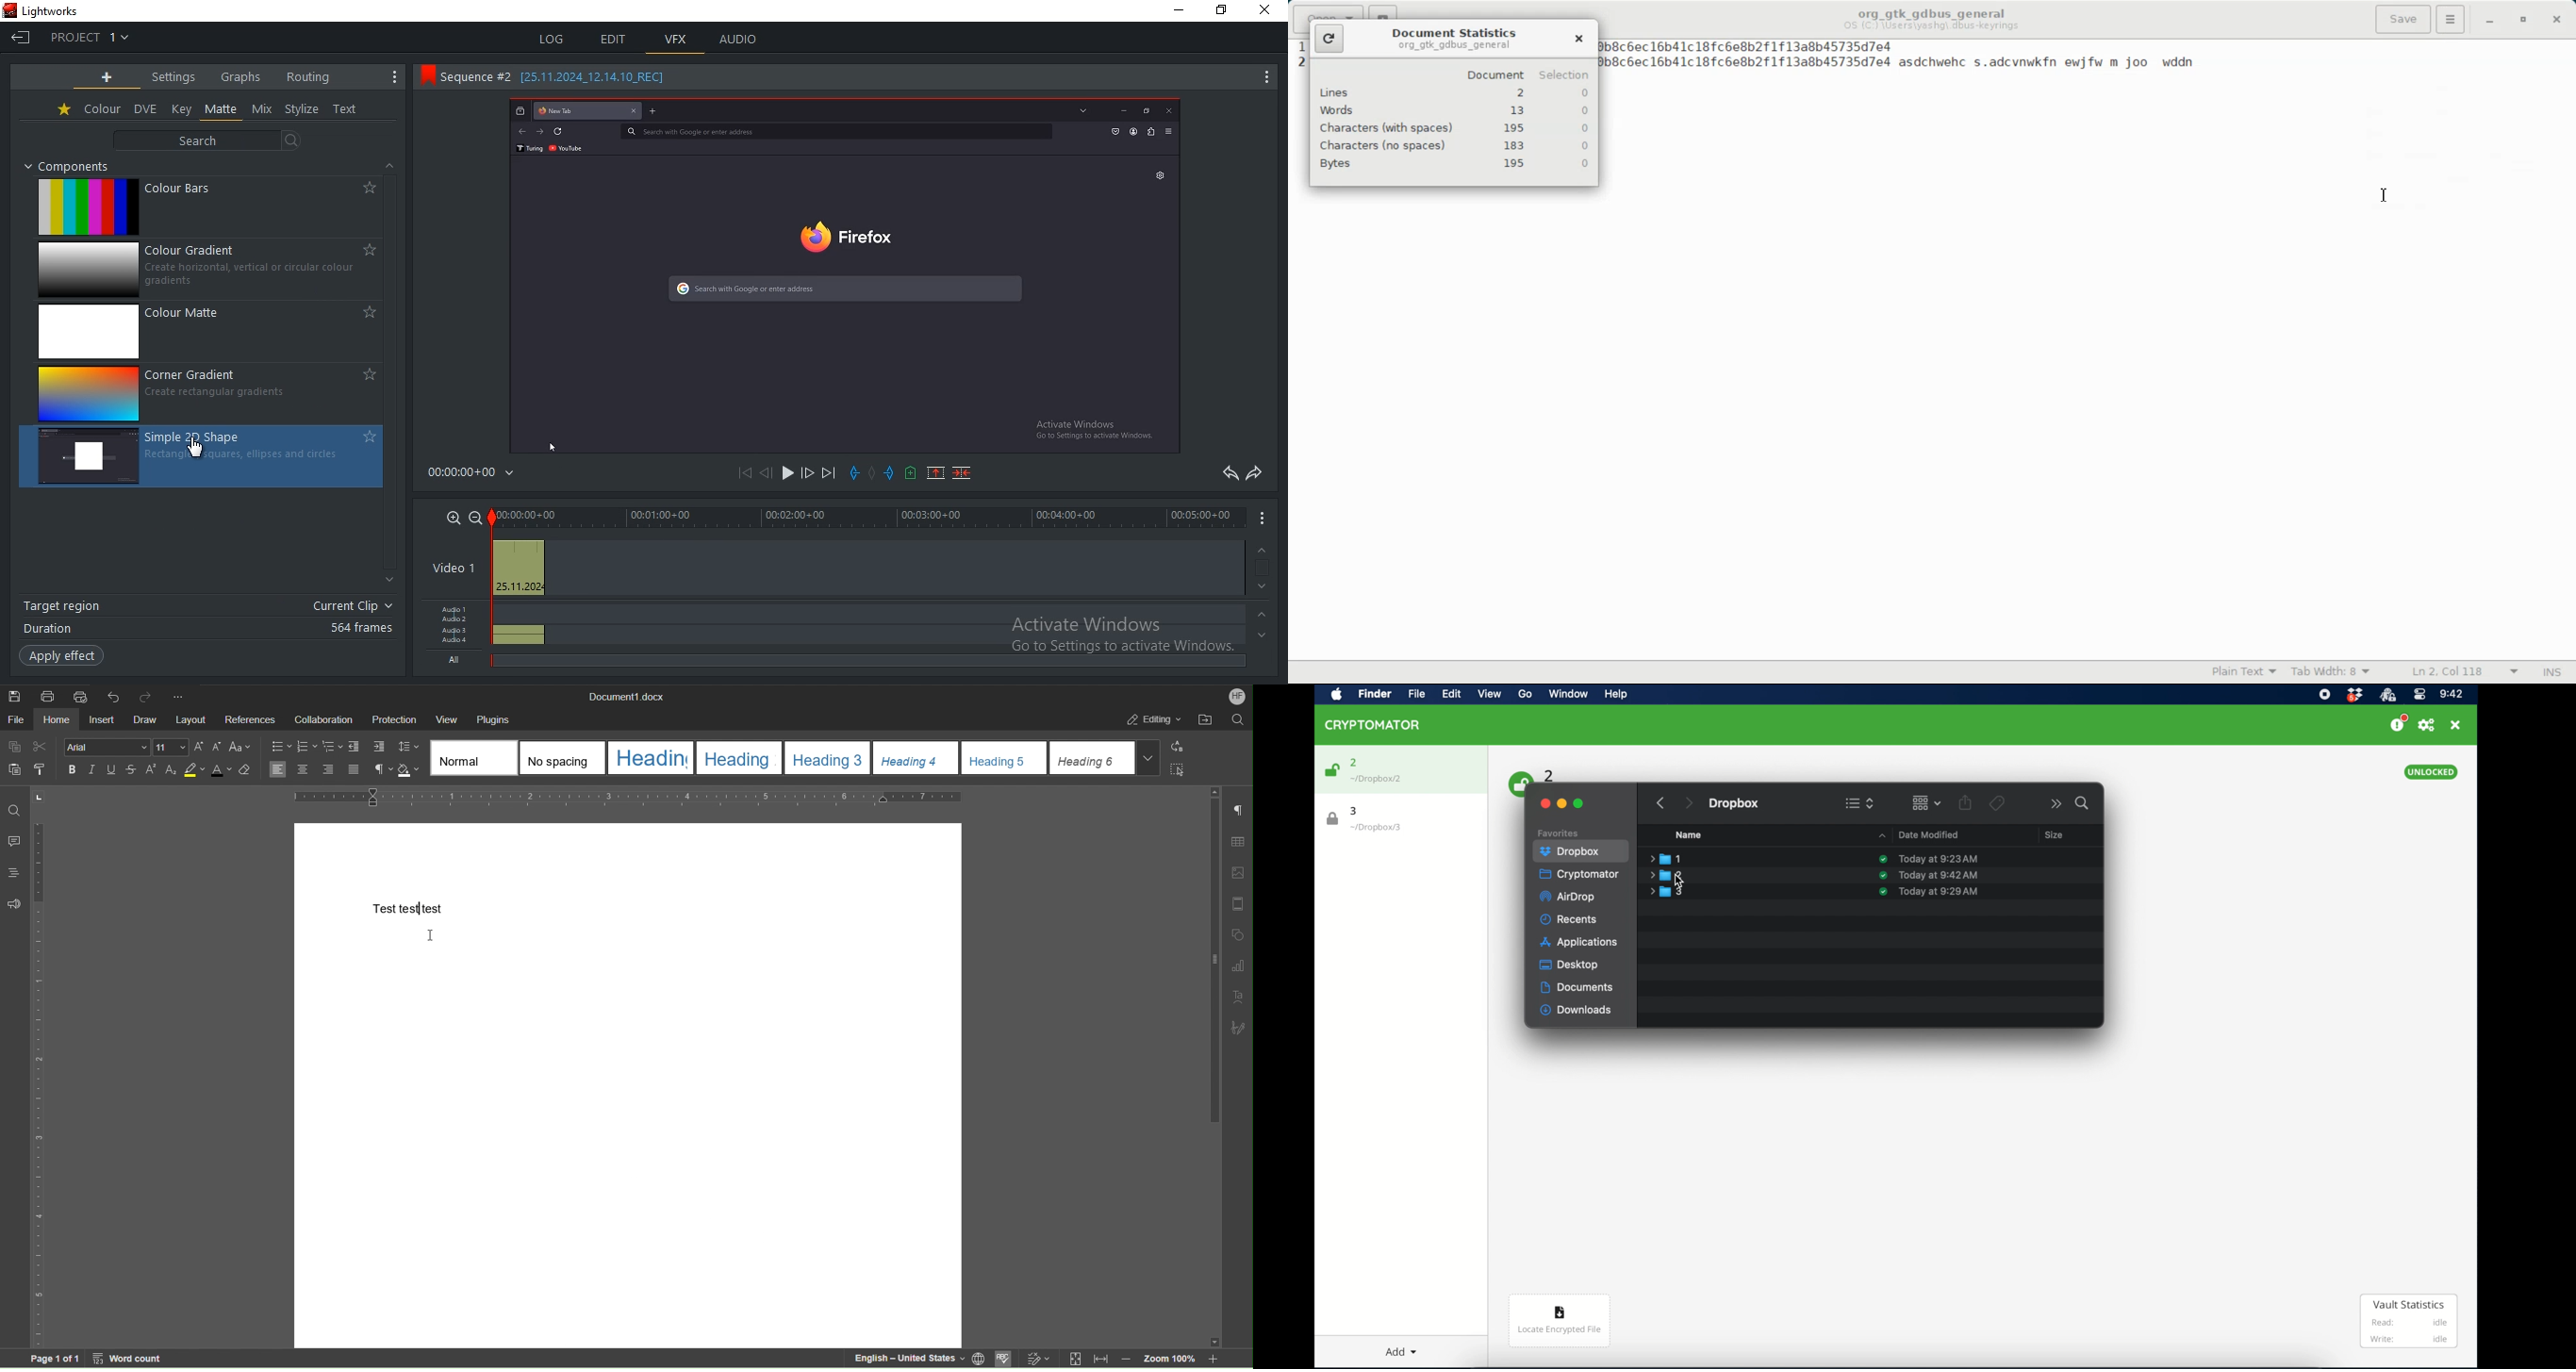 The height and width of the screenshot is (1372, 2576). What do you see at coordinates (173, 76) in the screenshot?
I see `settings` at bounding box center [173, 76].